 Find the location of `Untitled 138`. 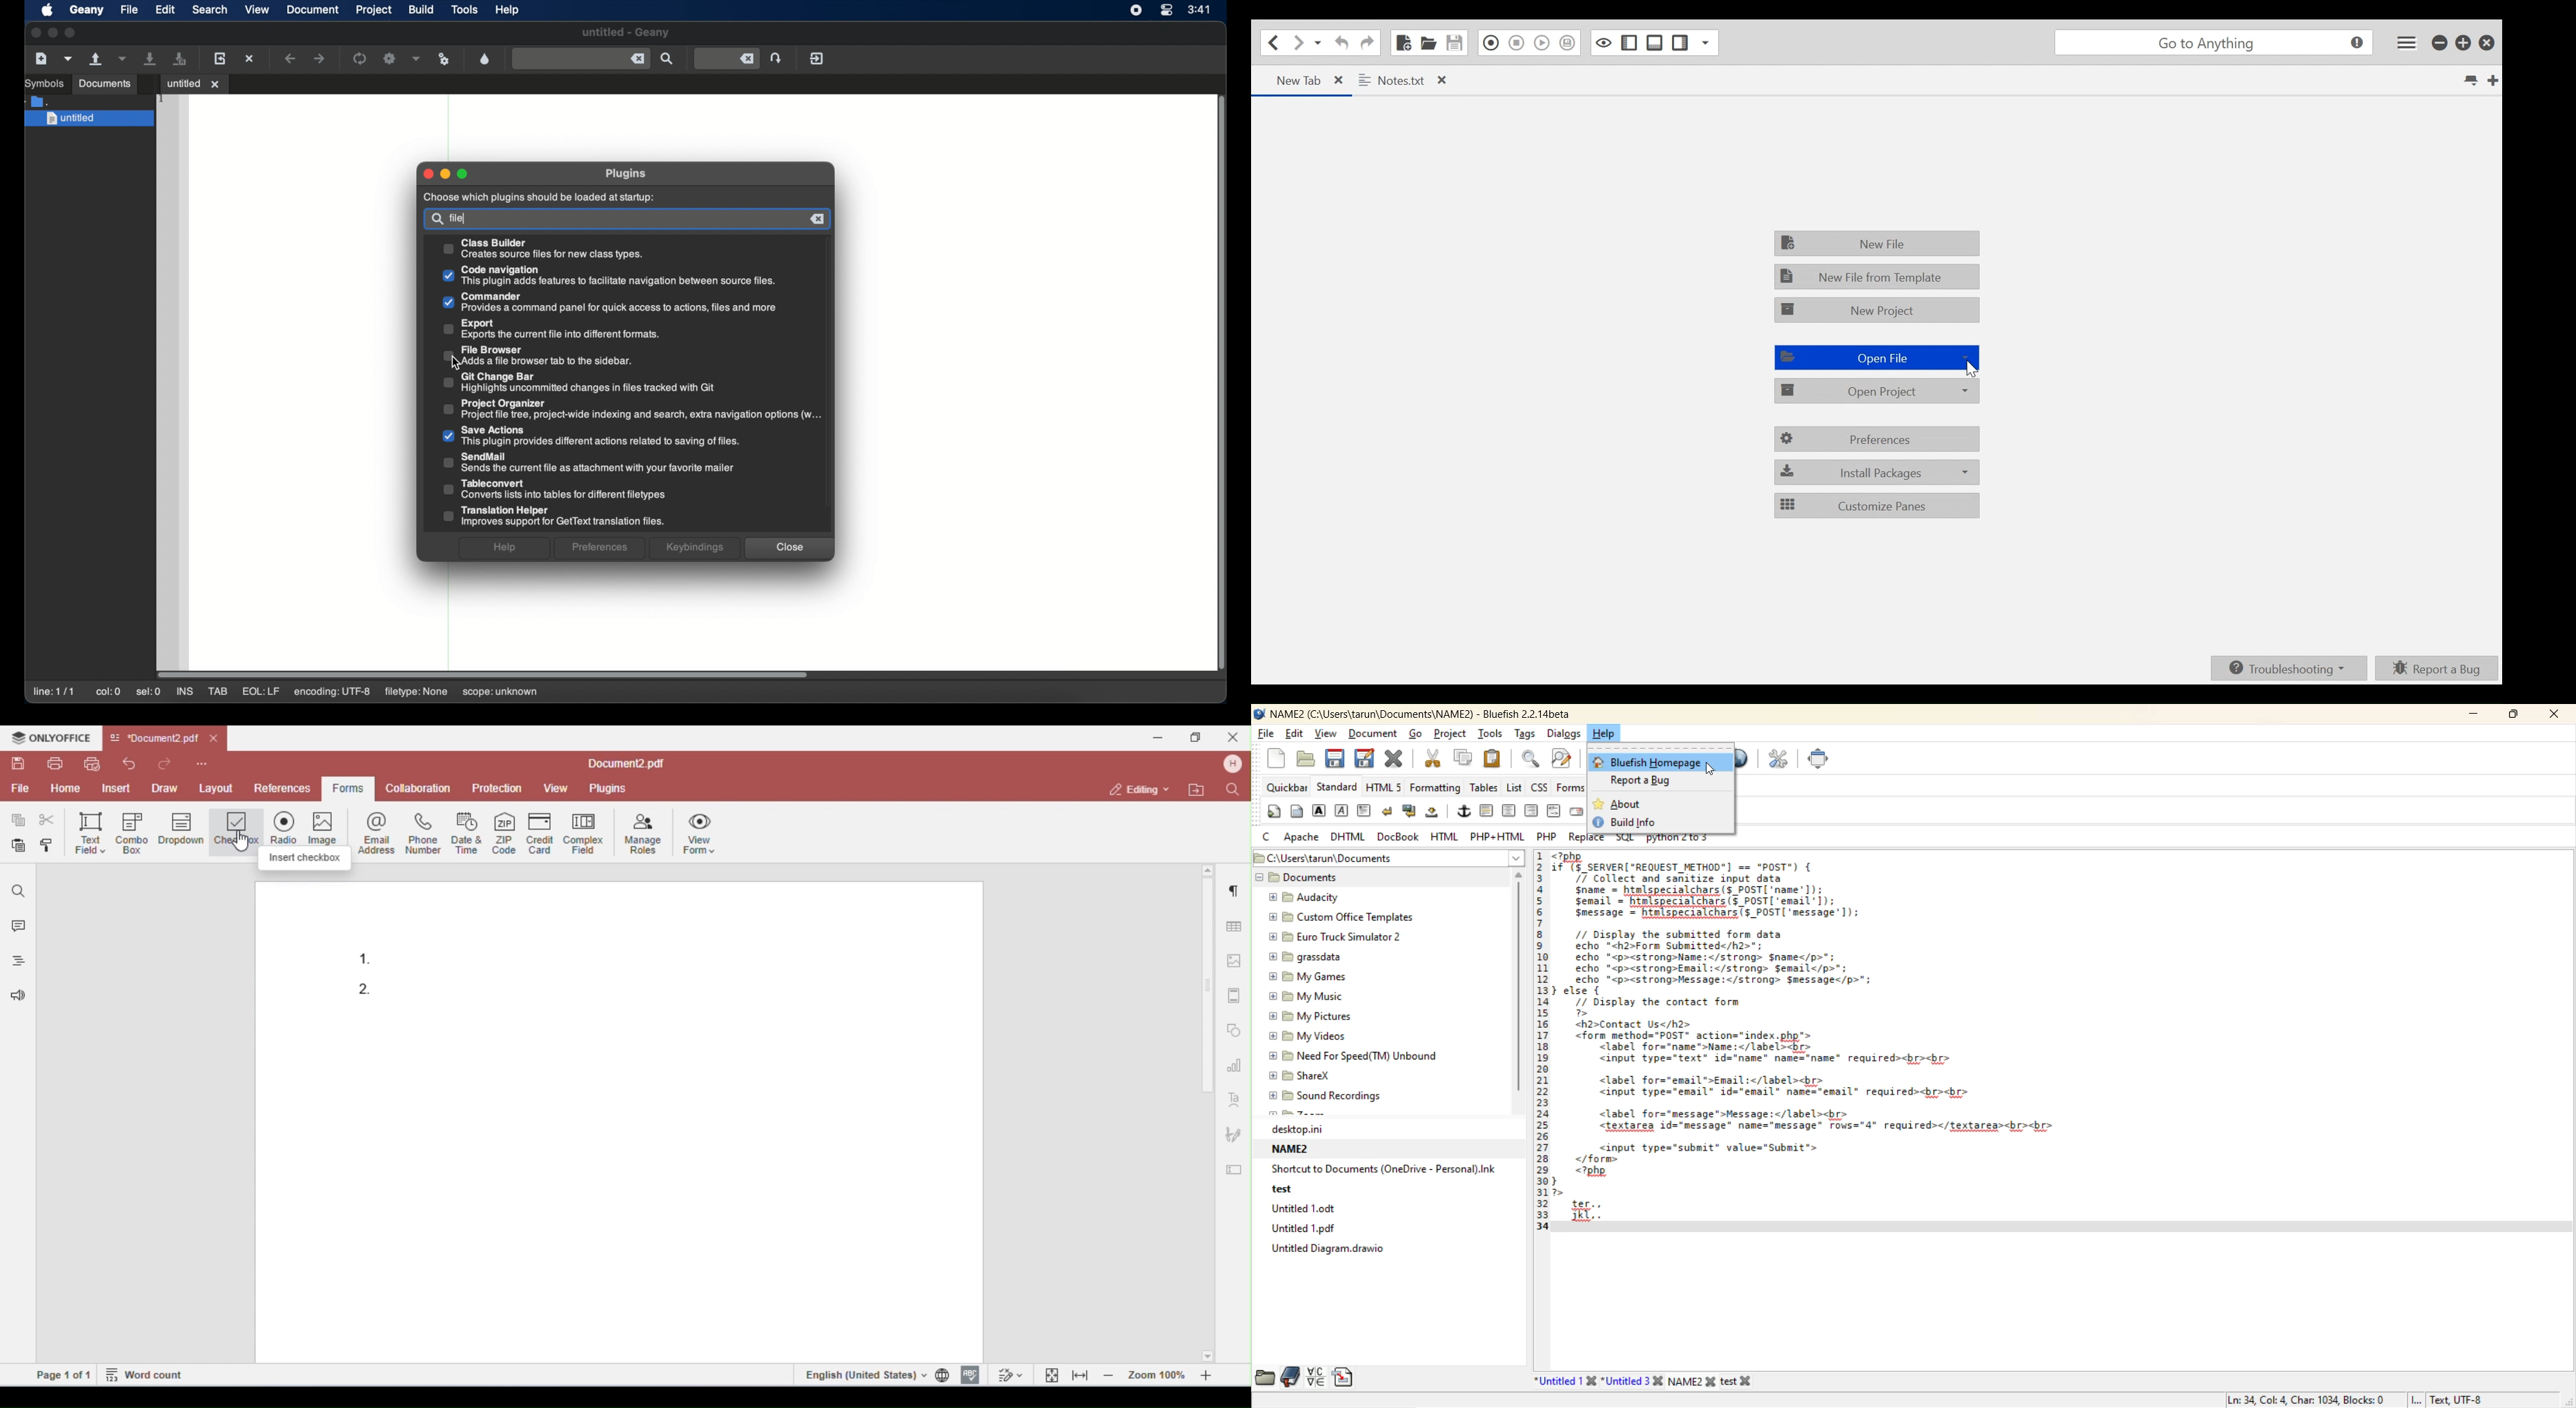

Untitled 138 is located at coordinates (1562, 1381).